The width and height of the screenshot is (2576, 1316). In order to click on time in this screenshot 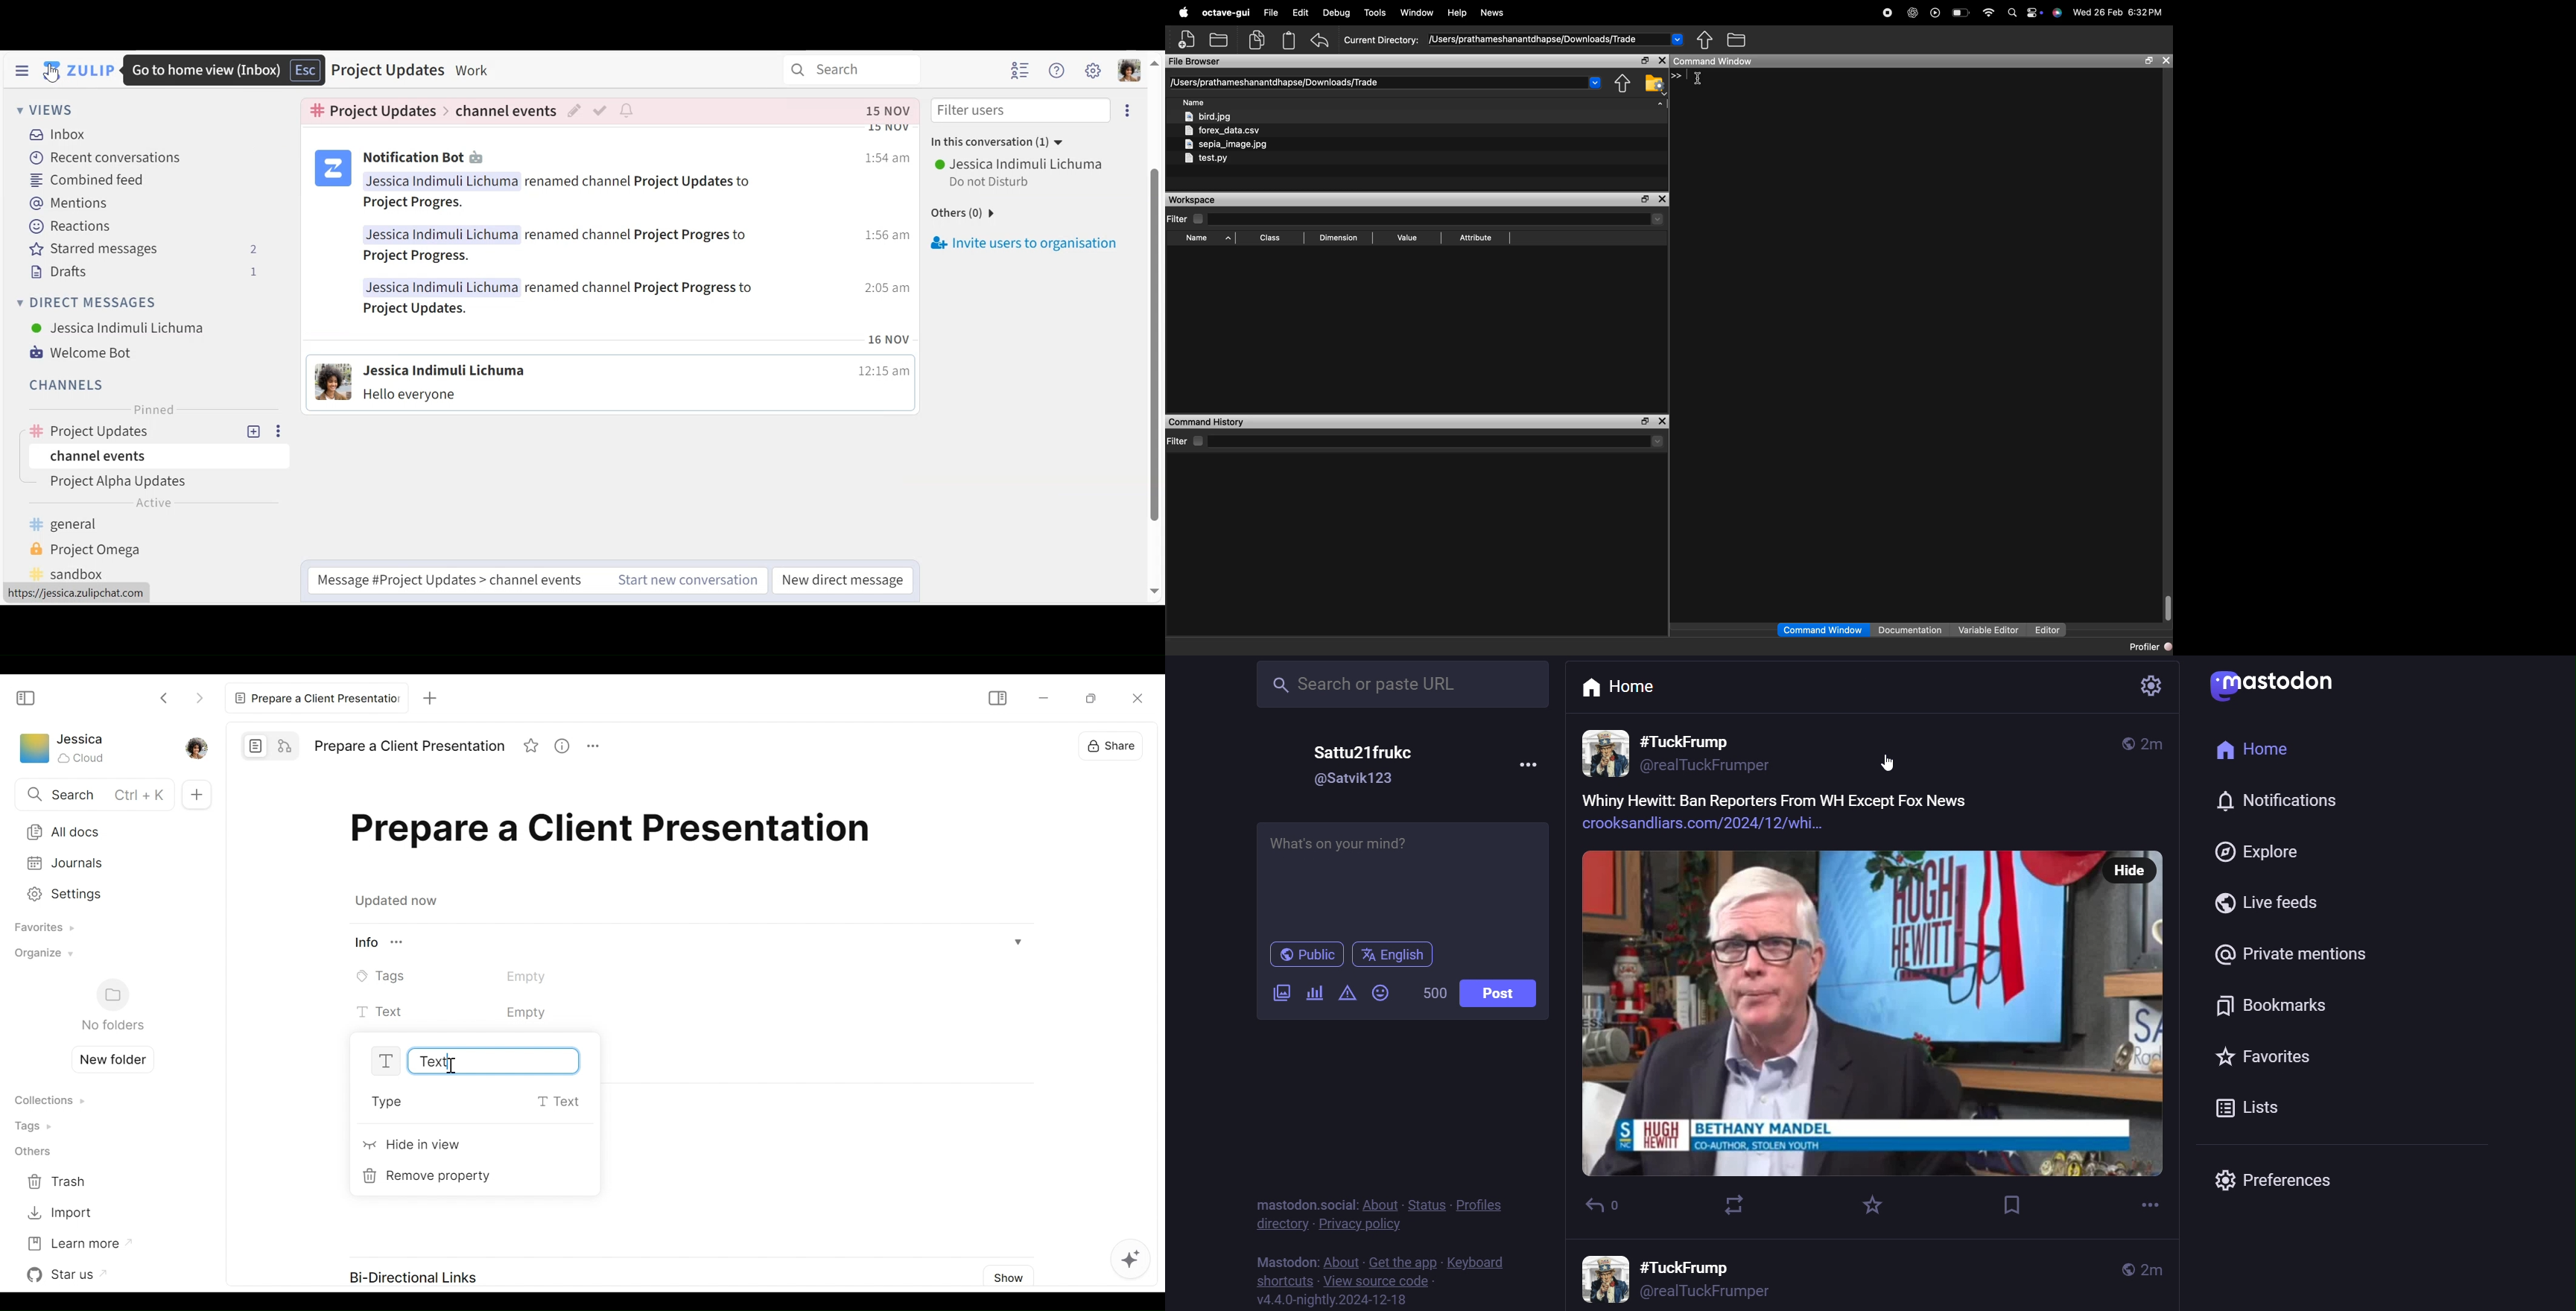, I will do `click(881, 288)`.